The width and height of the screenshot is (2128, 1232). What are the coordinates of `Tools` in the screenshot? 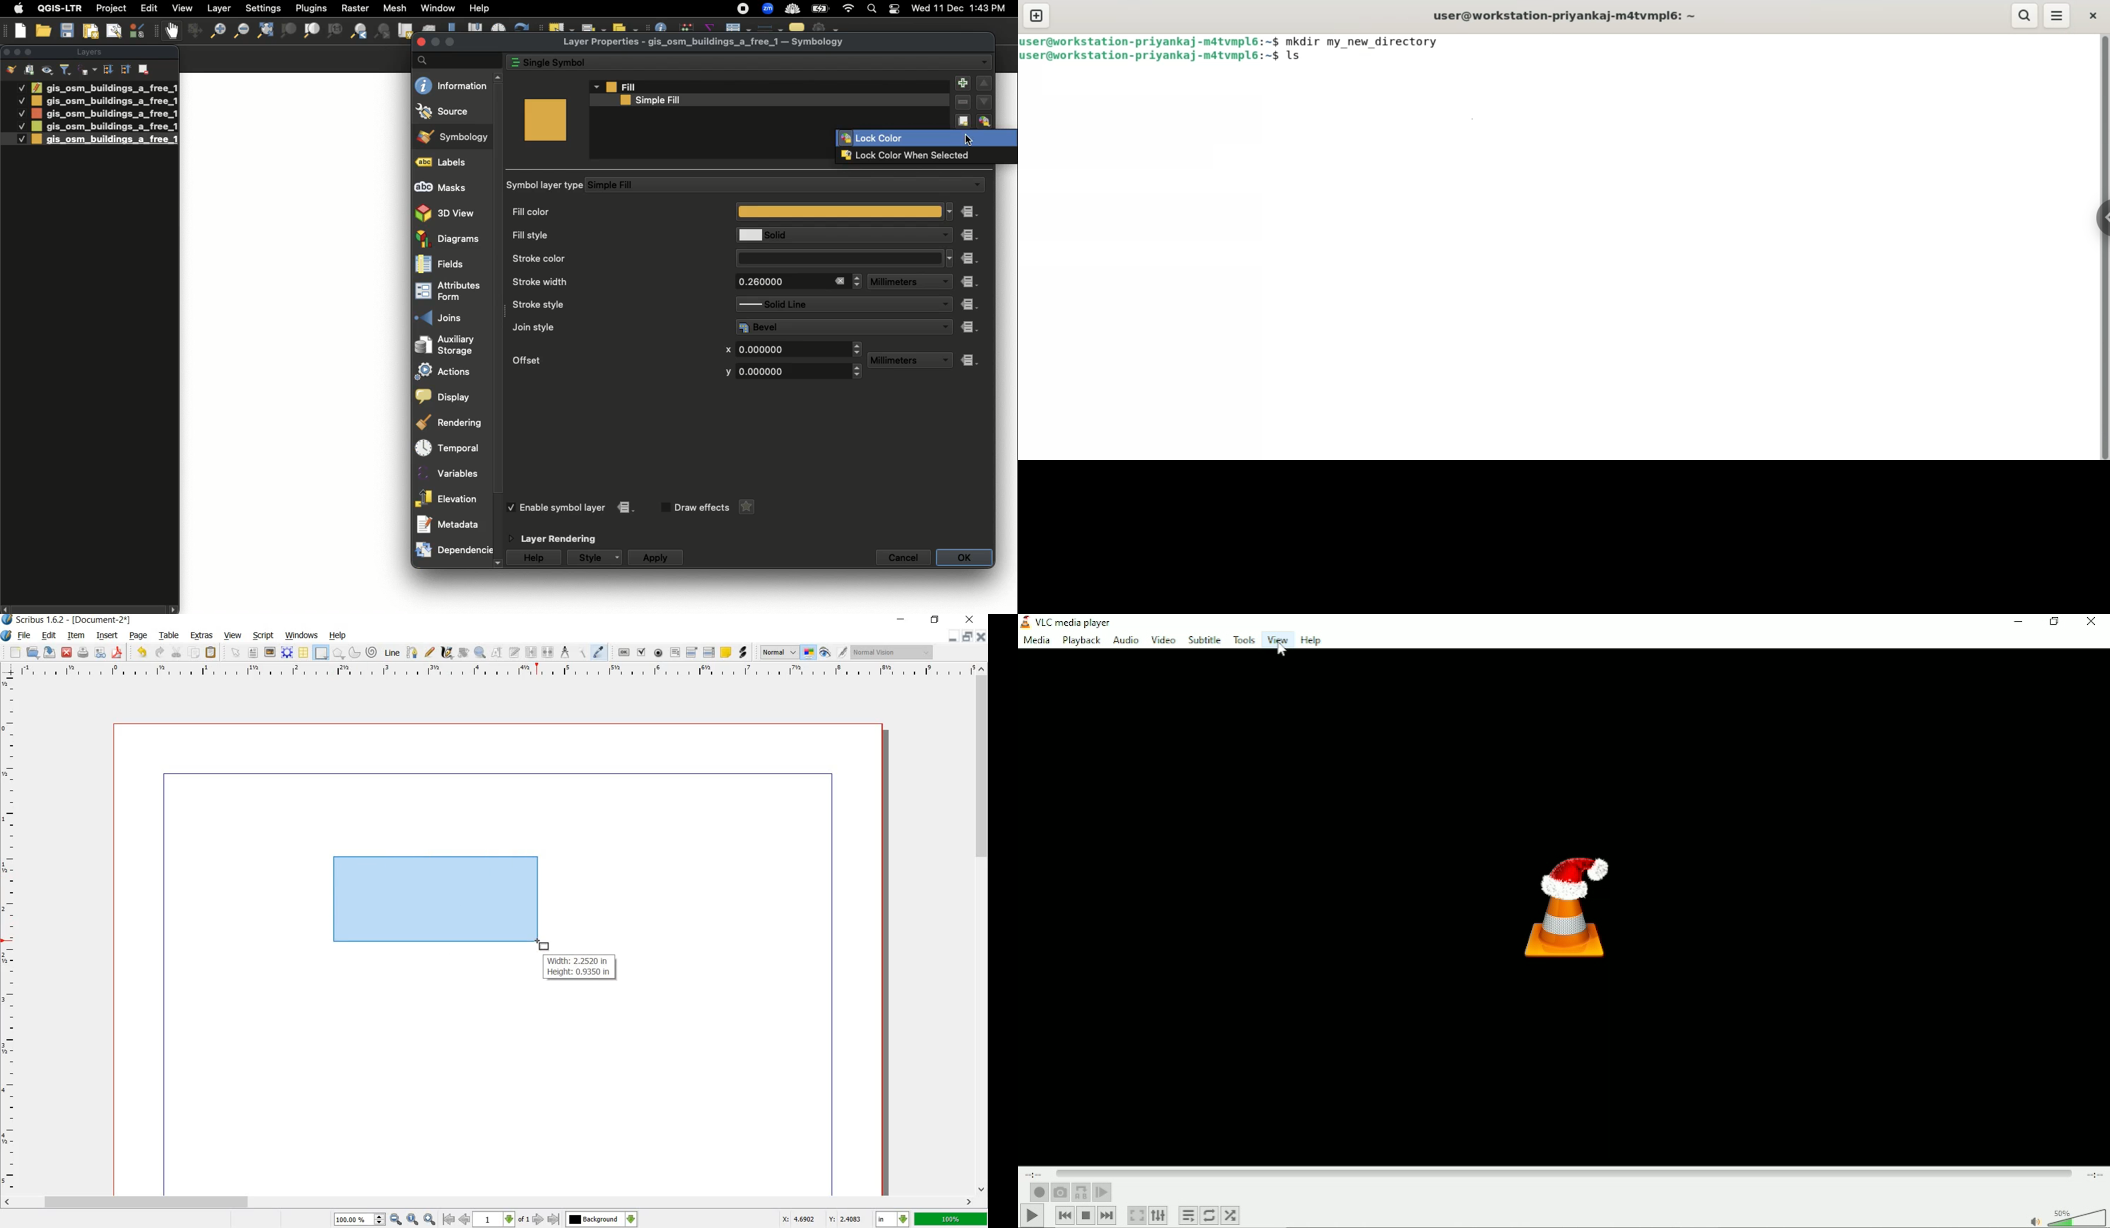 It's located at (1244, 639).